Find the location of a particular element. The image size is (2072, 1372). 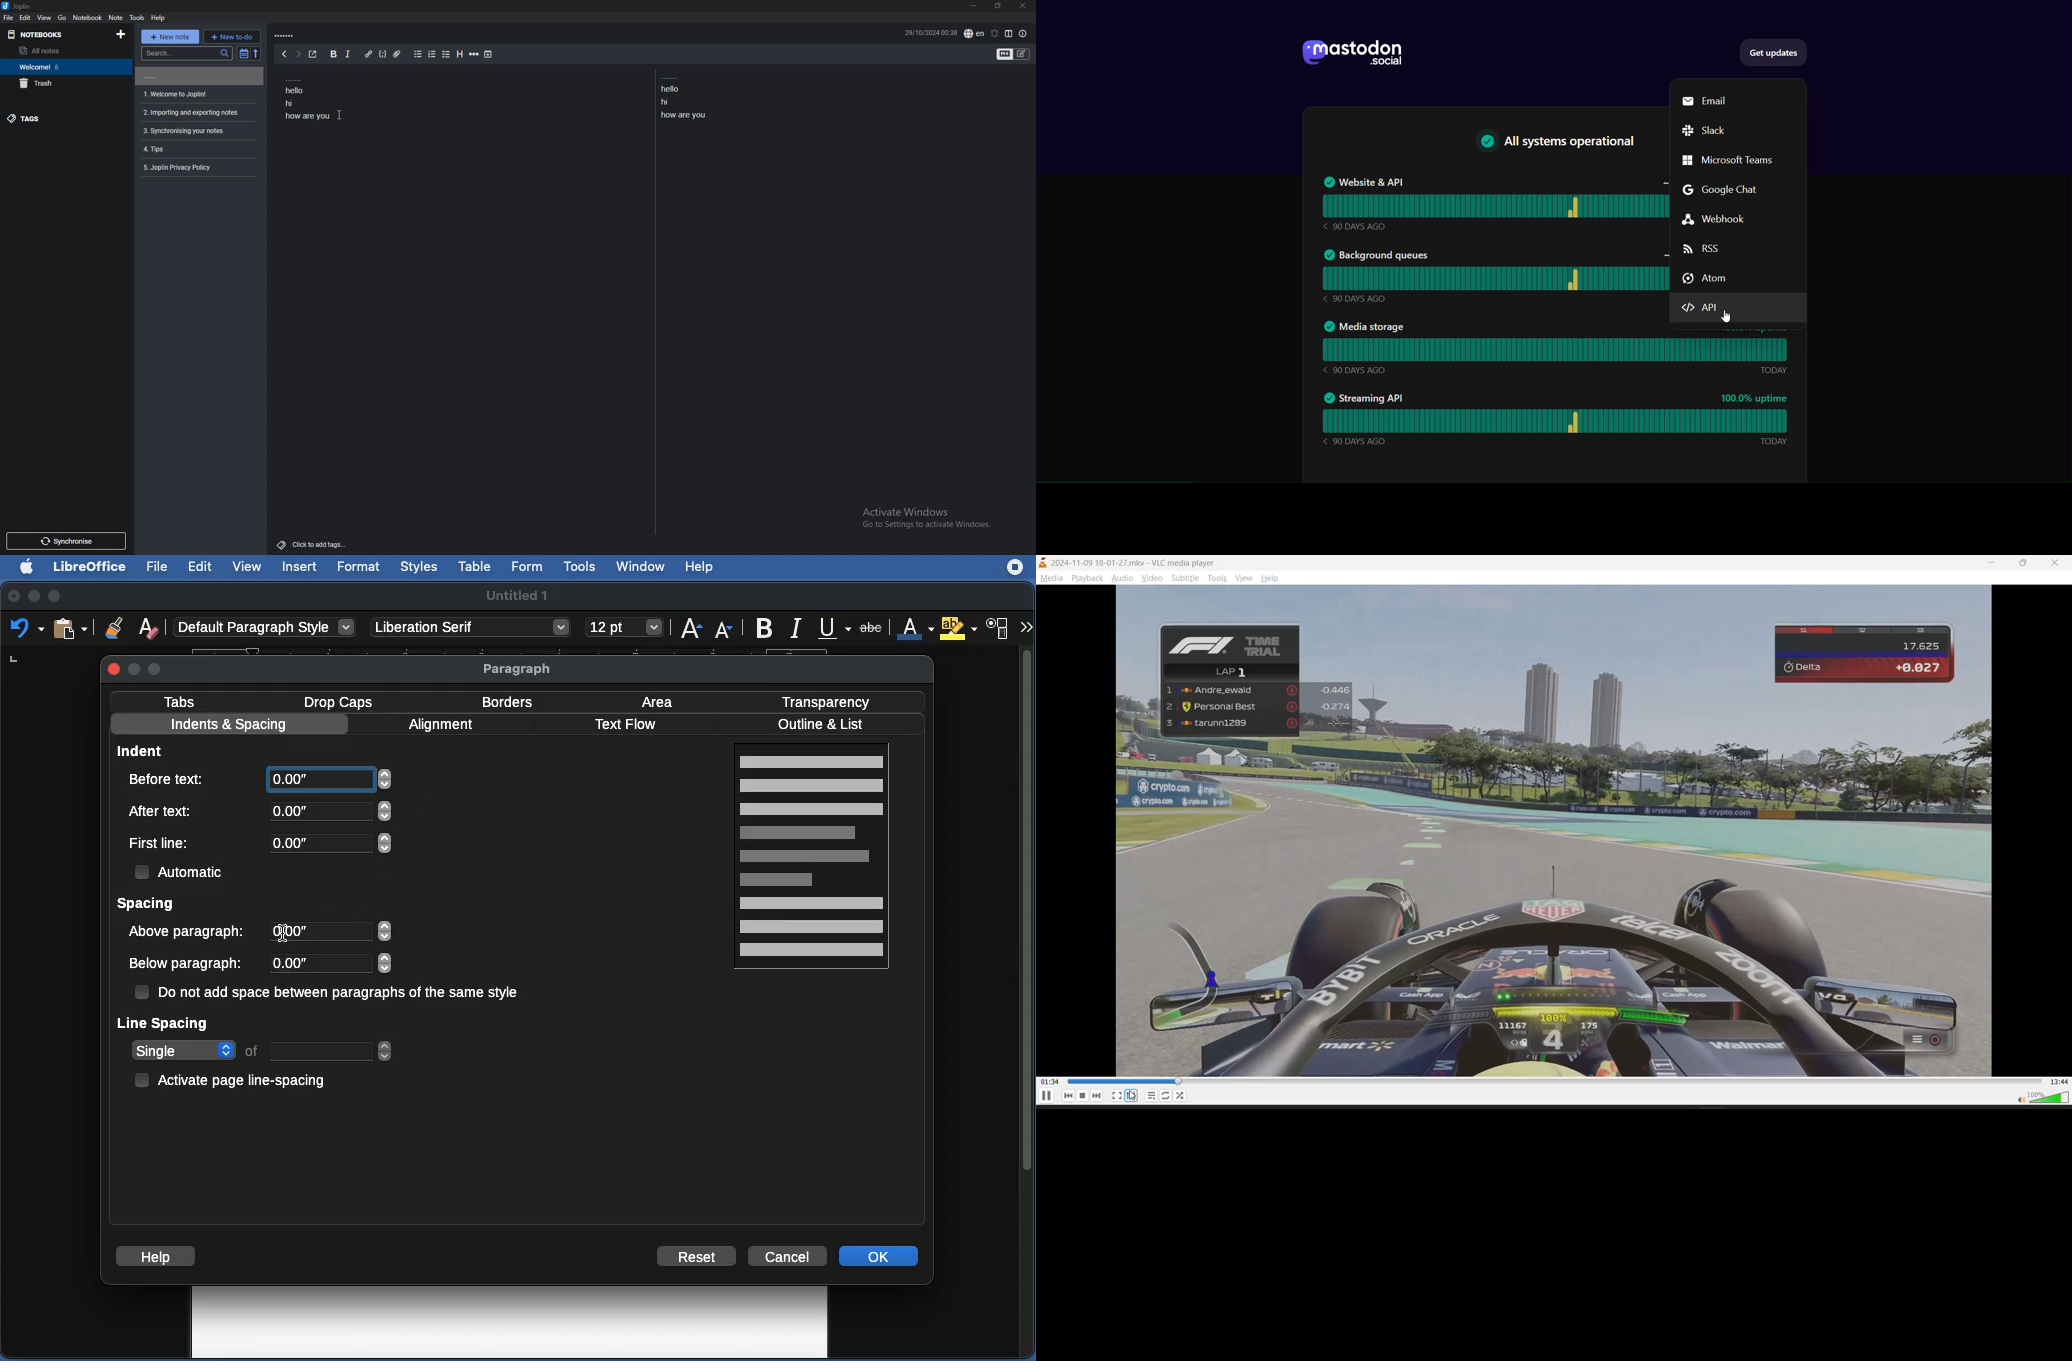

toggle editor layout is located at coordinates (1009, 33).